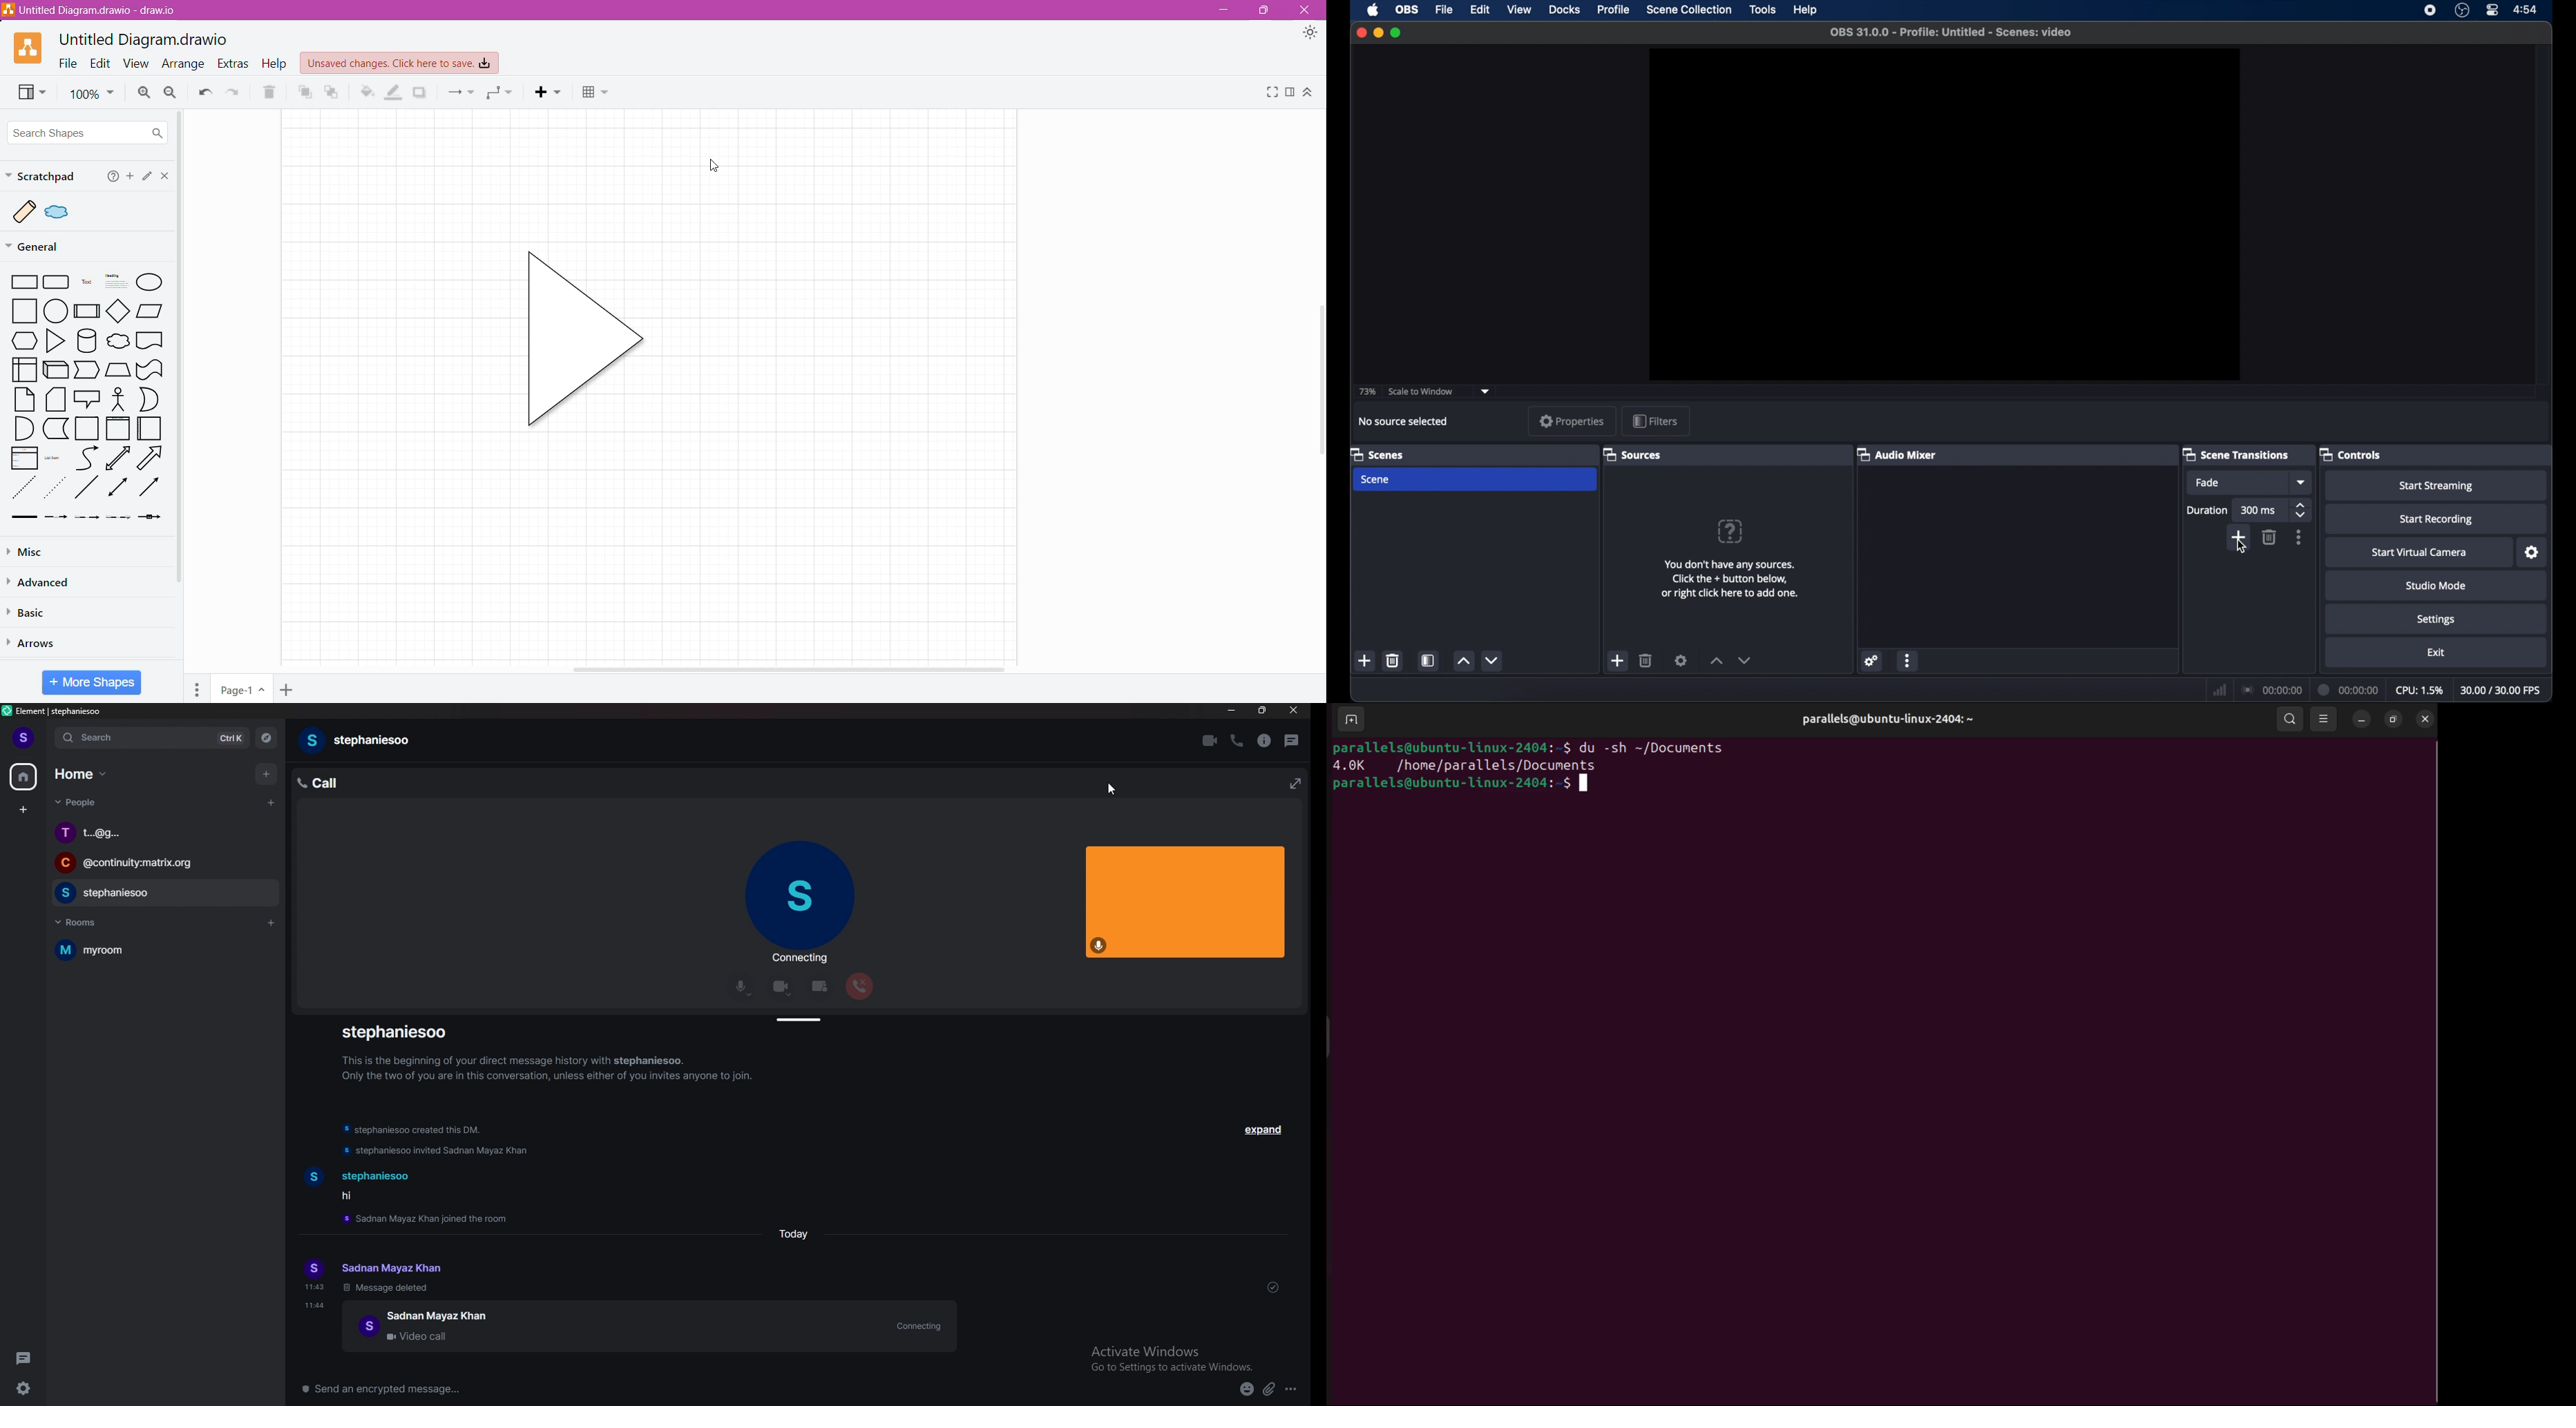 This screenshot has width=2576, height=1428. Describe the element at coordinates (185, 347) in the screenshot. I see `Vertical Scroll Bar` at that location.